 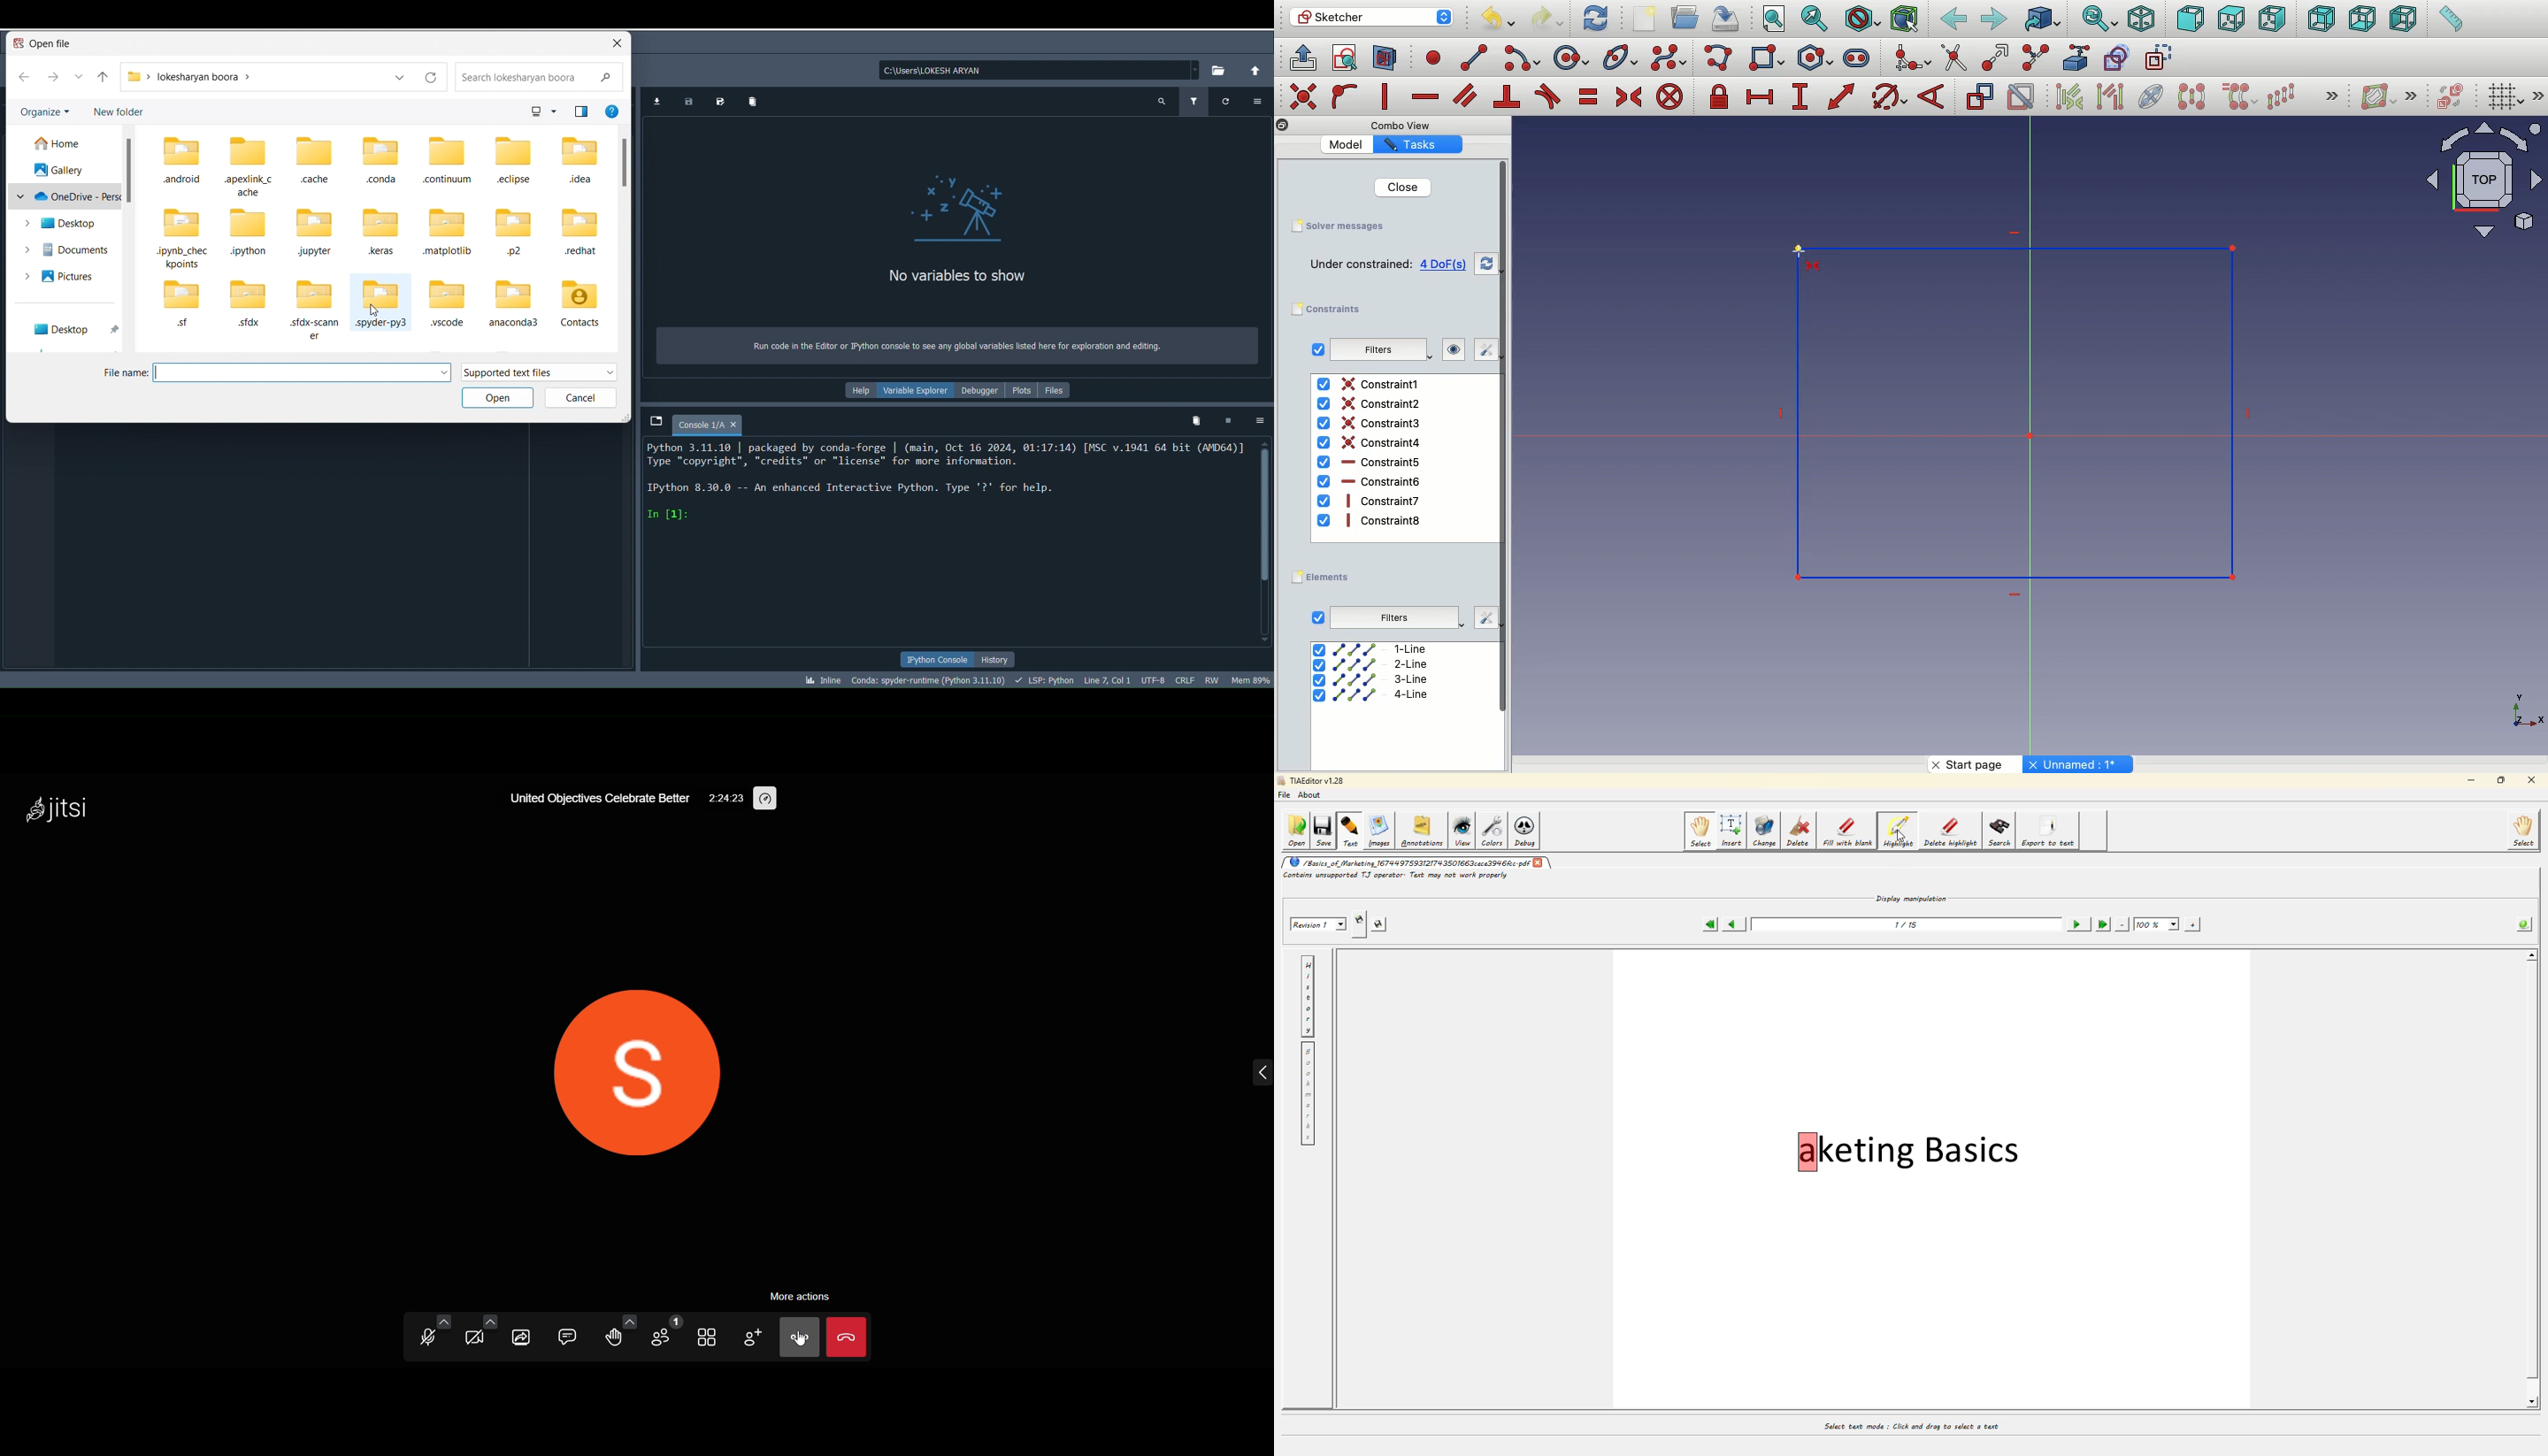 I want to click on point, so click(x=1430, y=57).